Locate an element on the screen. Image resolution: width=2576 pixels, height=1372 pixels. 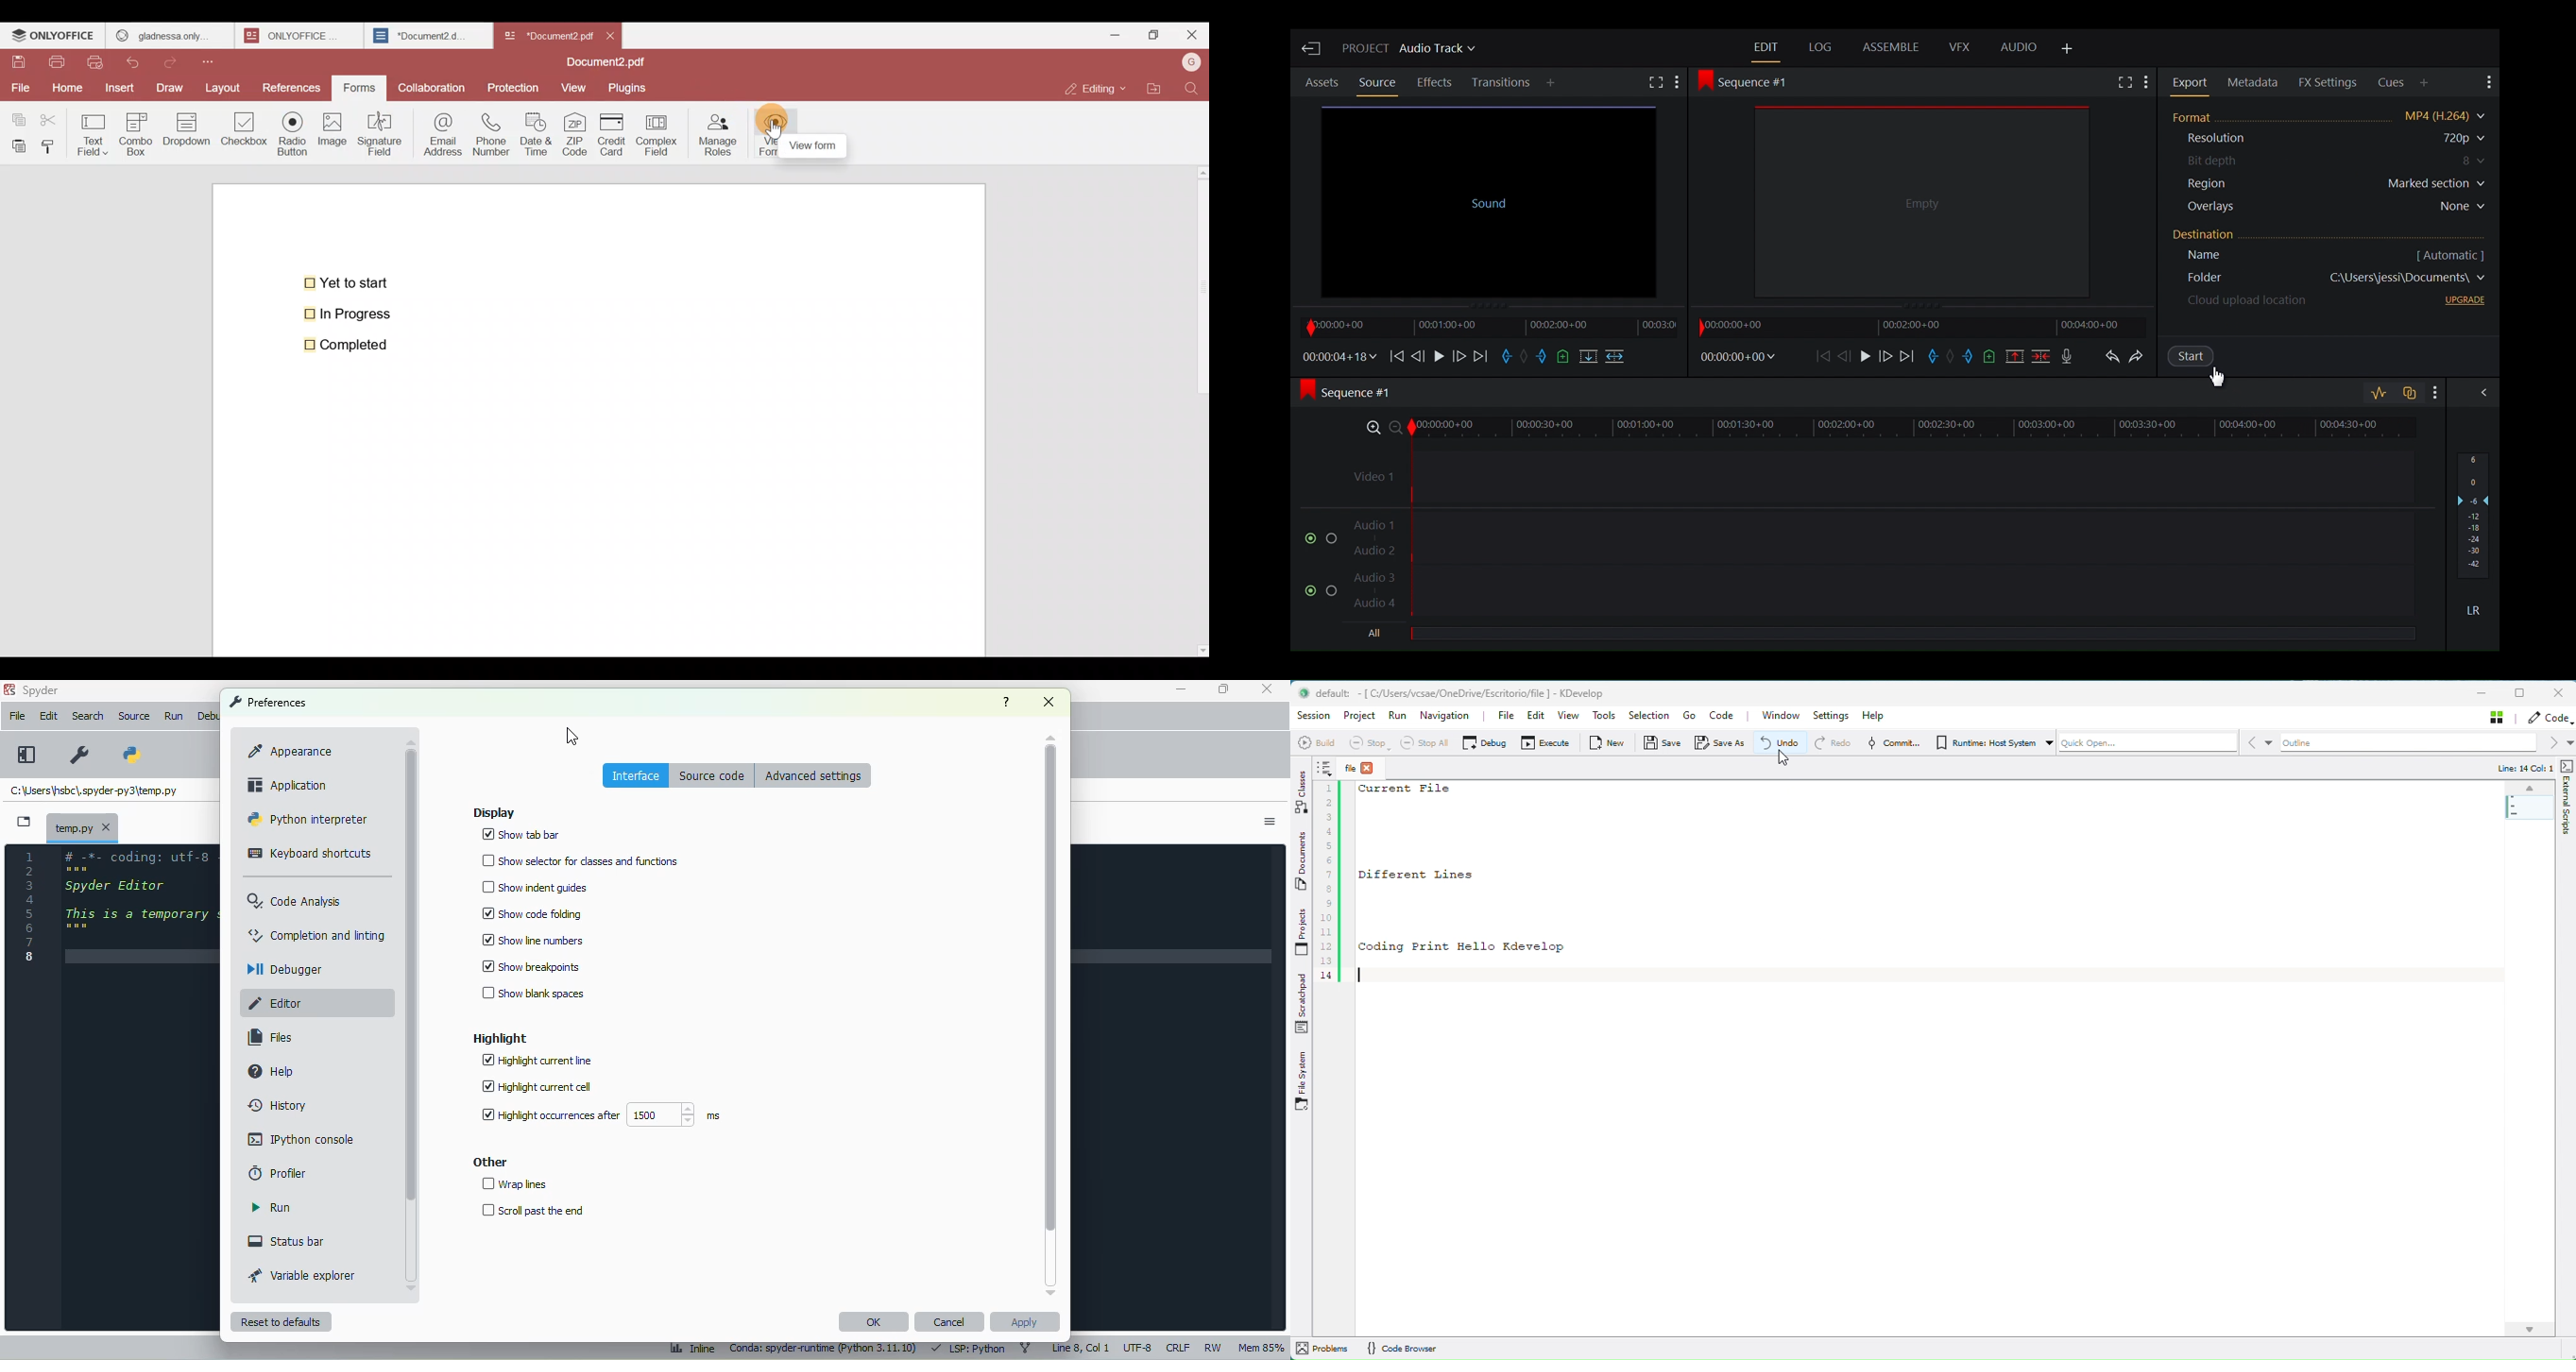
mem 85% is located at coordinates (1260, 1348).